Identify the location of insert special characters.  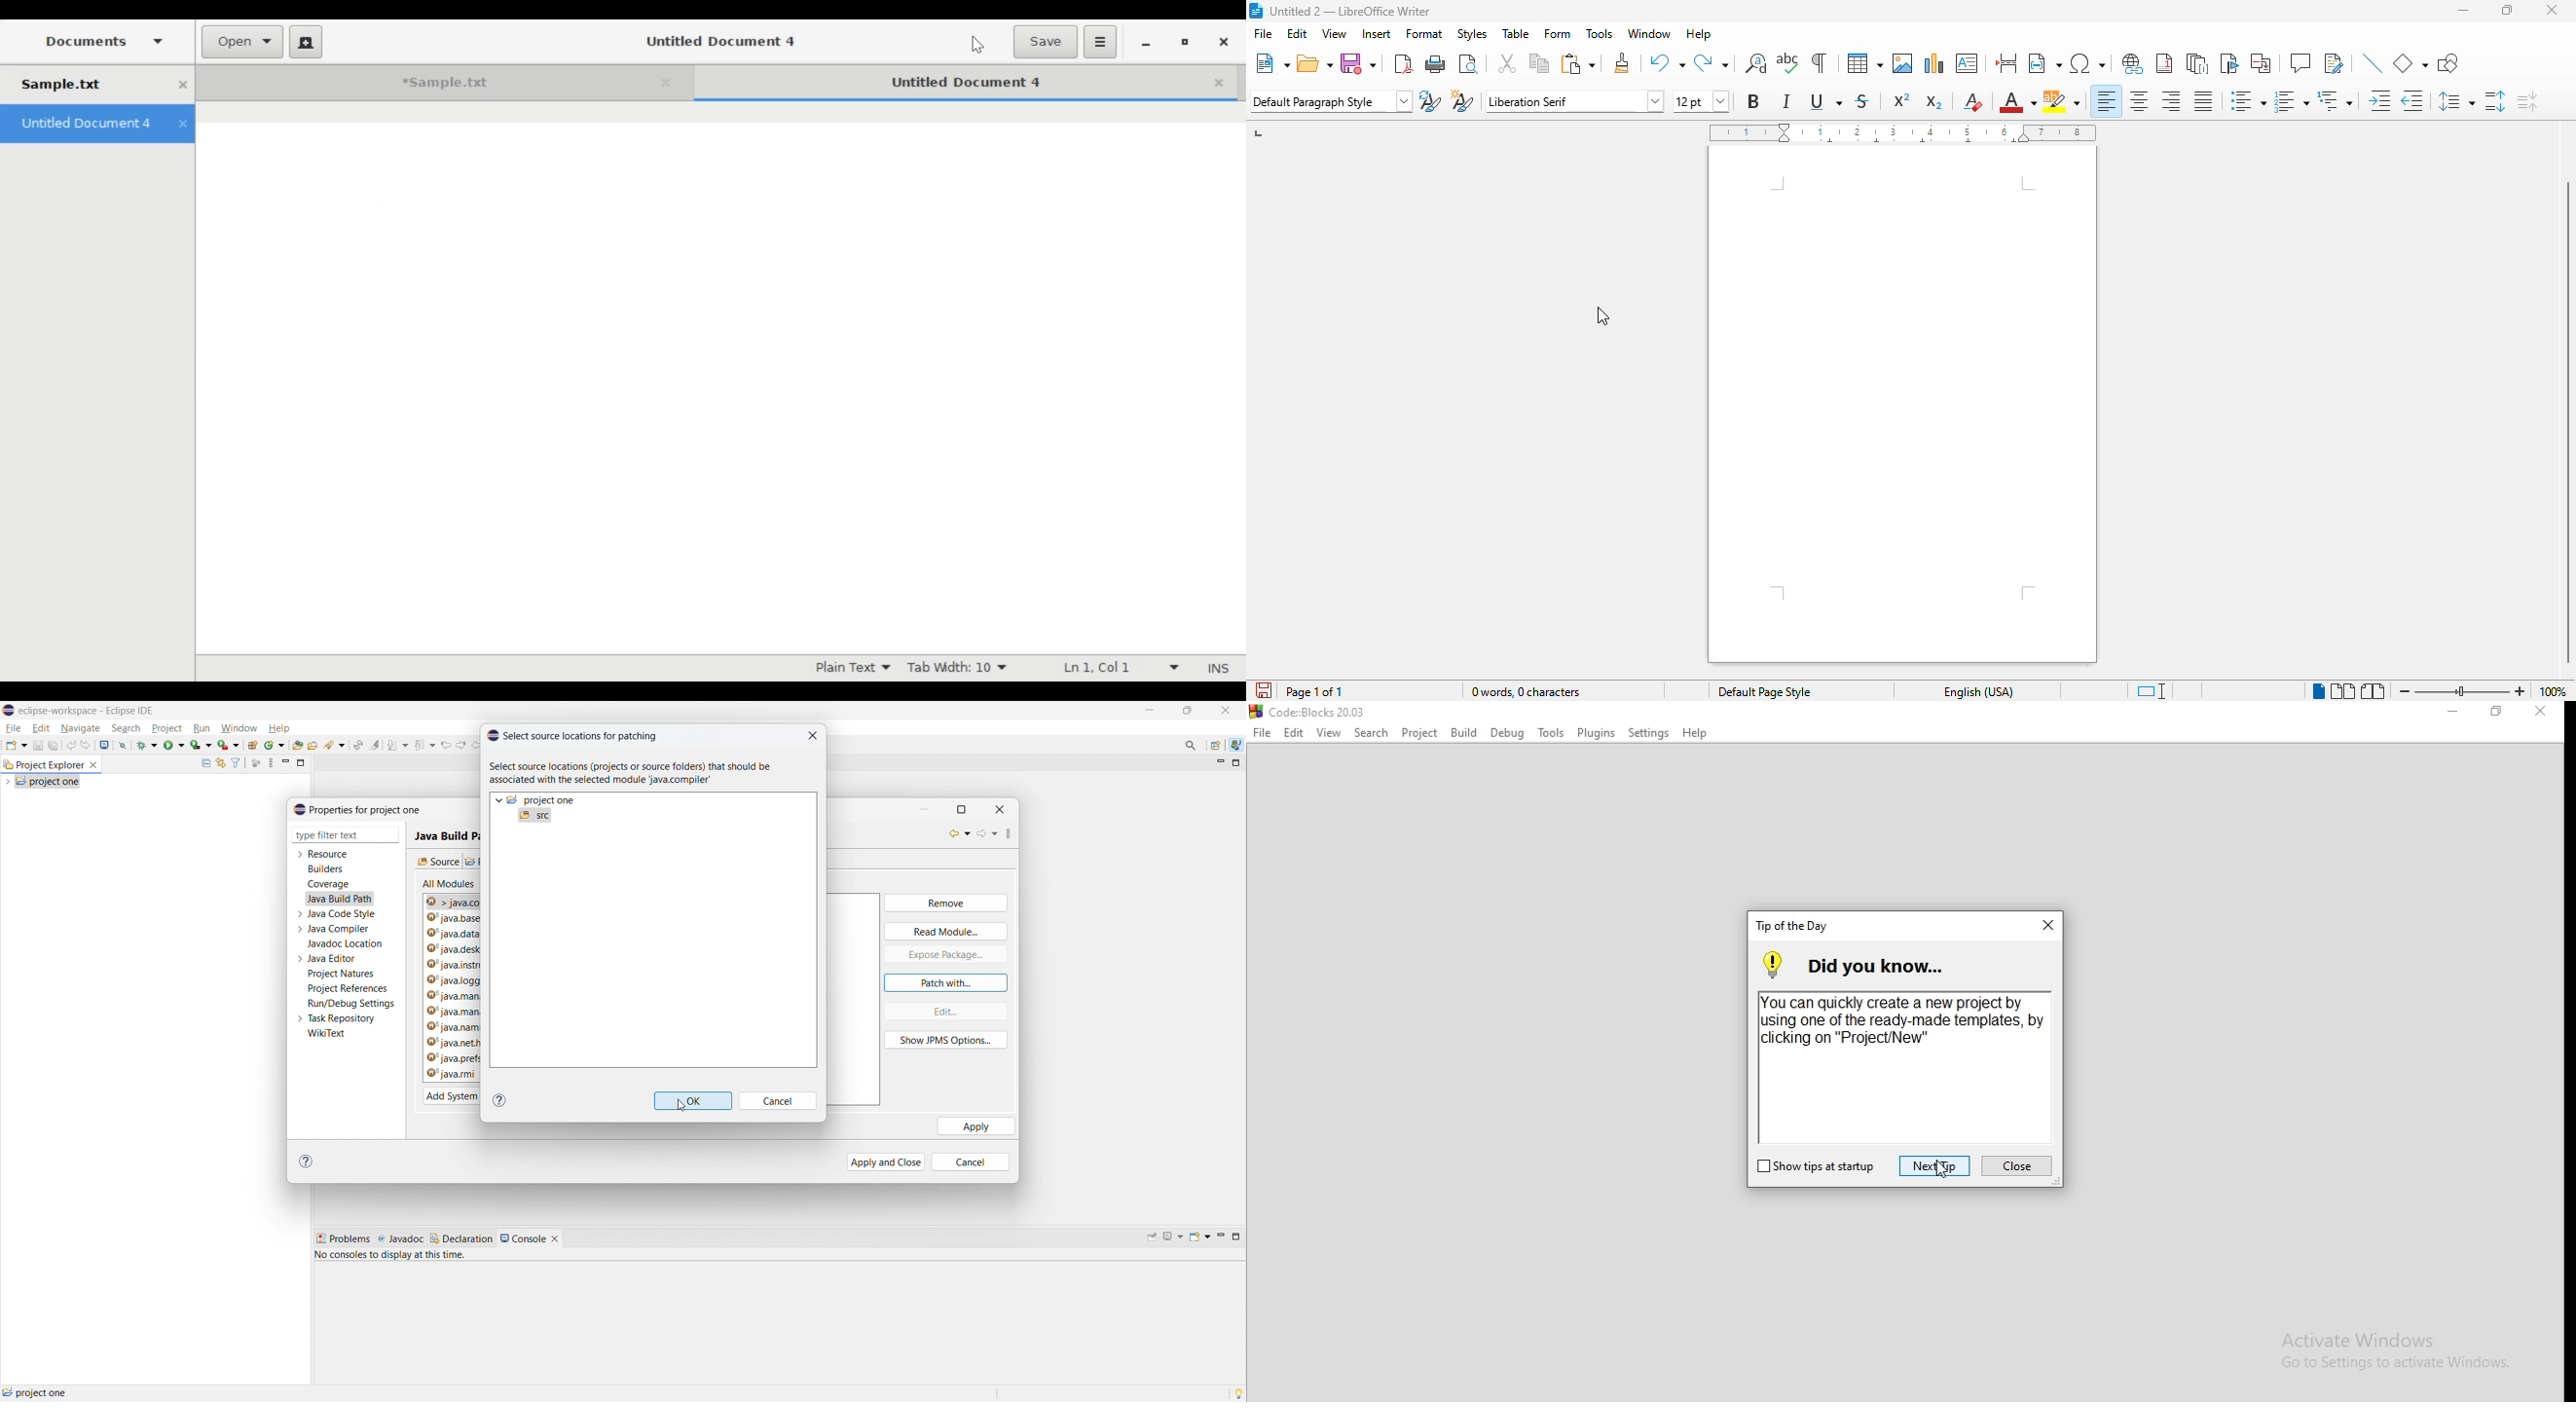
(2088, 63).